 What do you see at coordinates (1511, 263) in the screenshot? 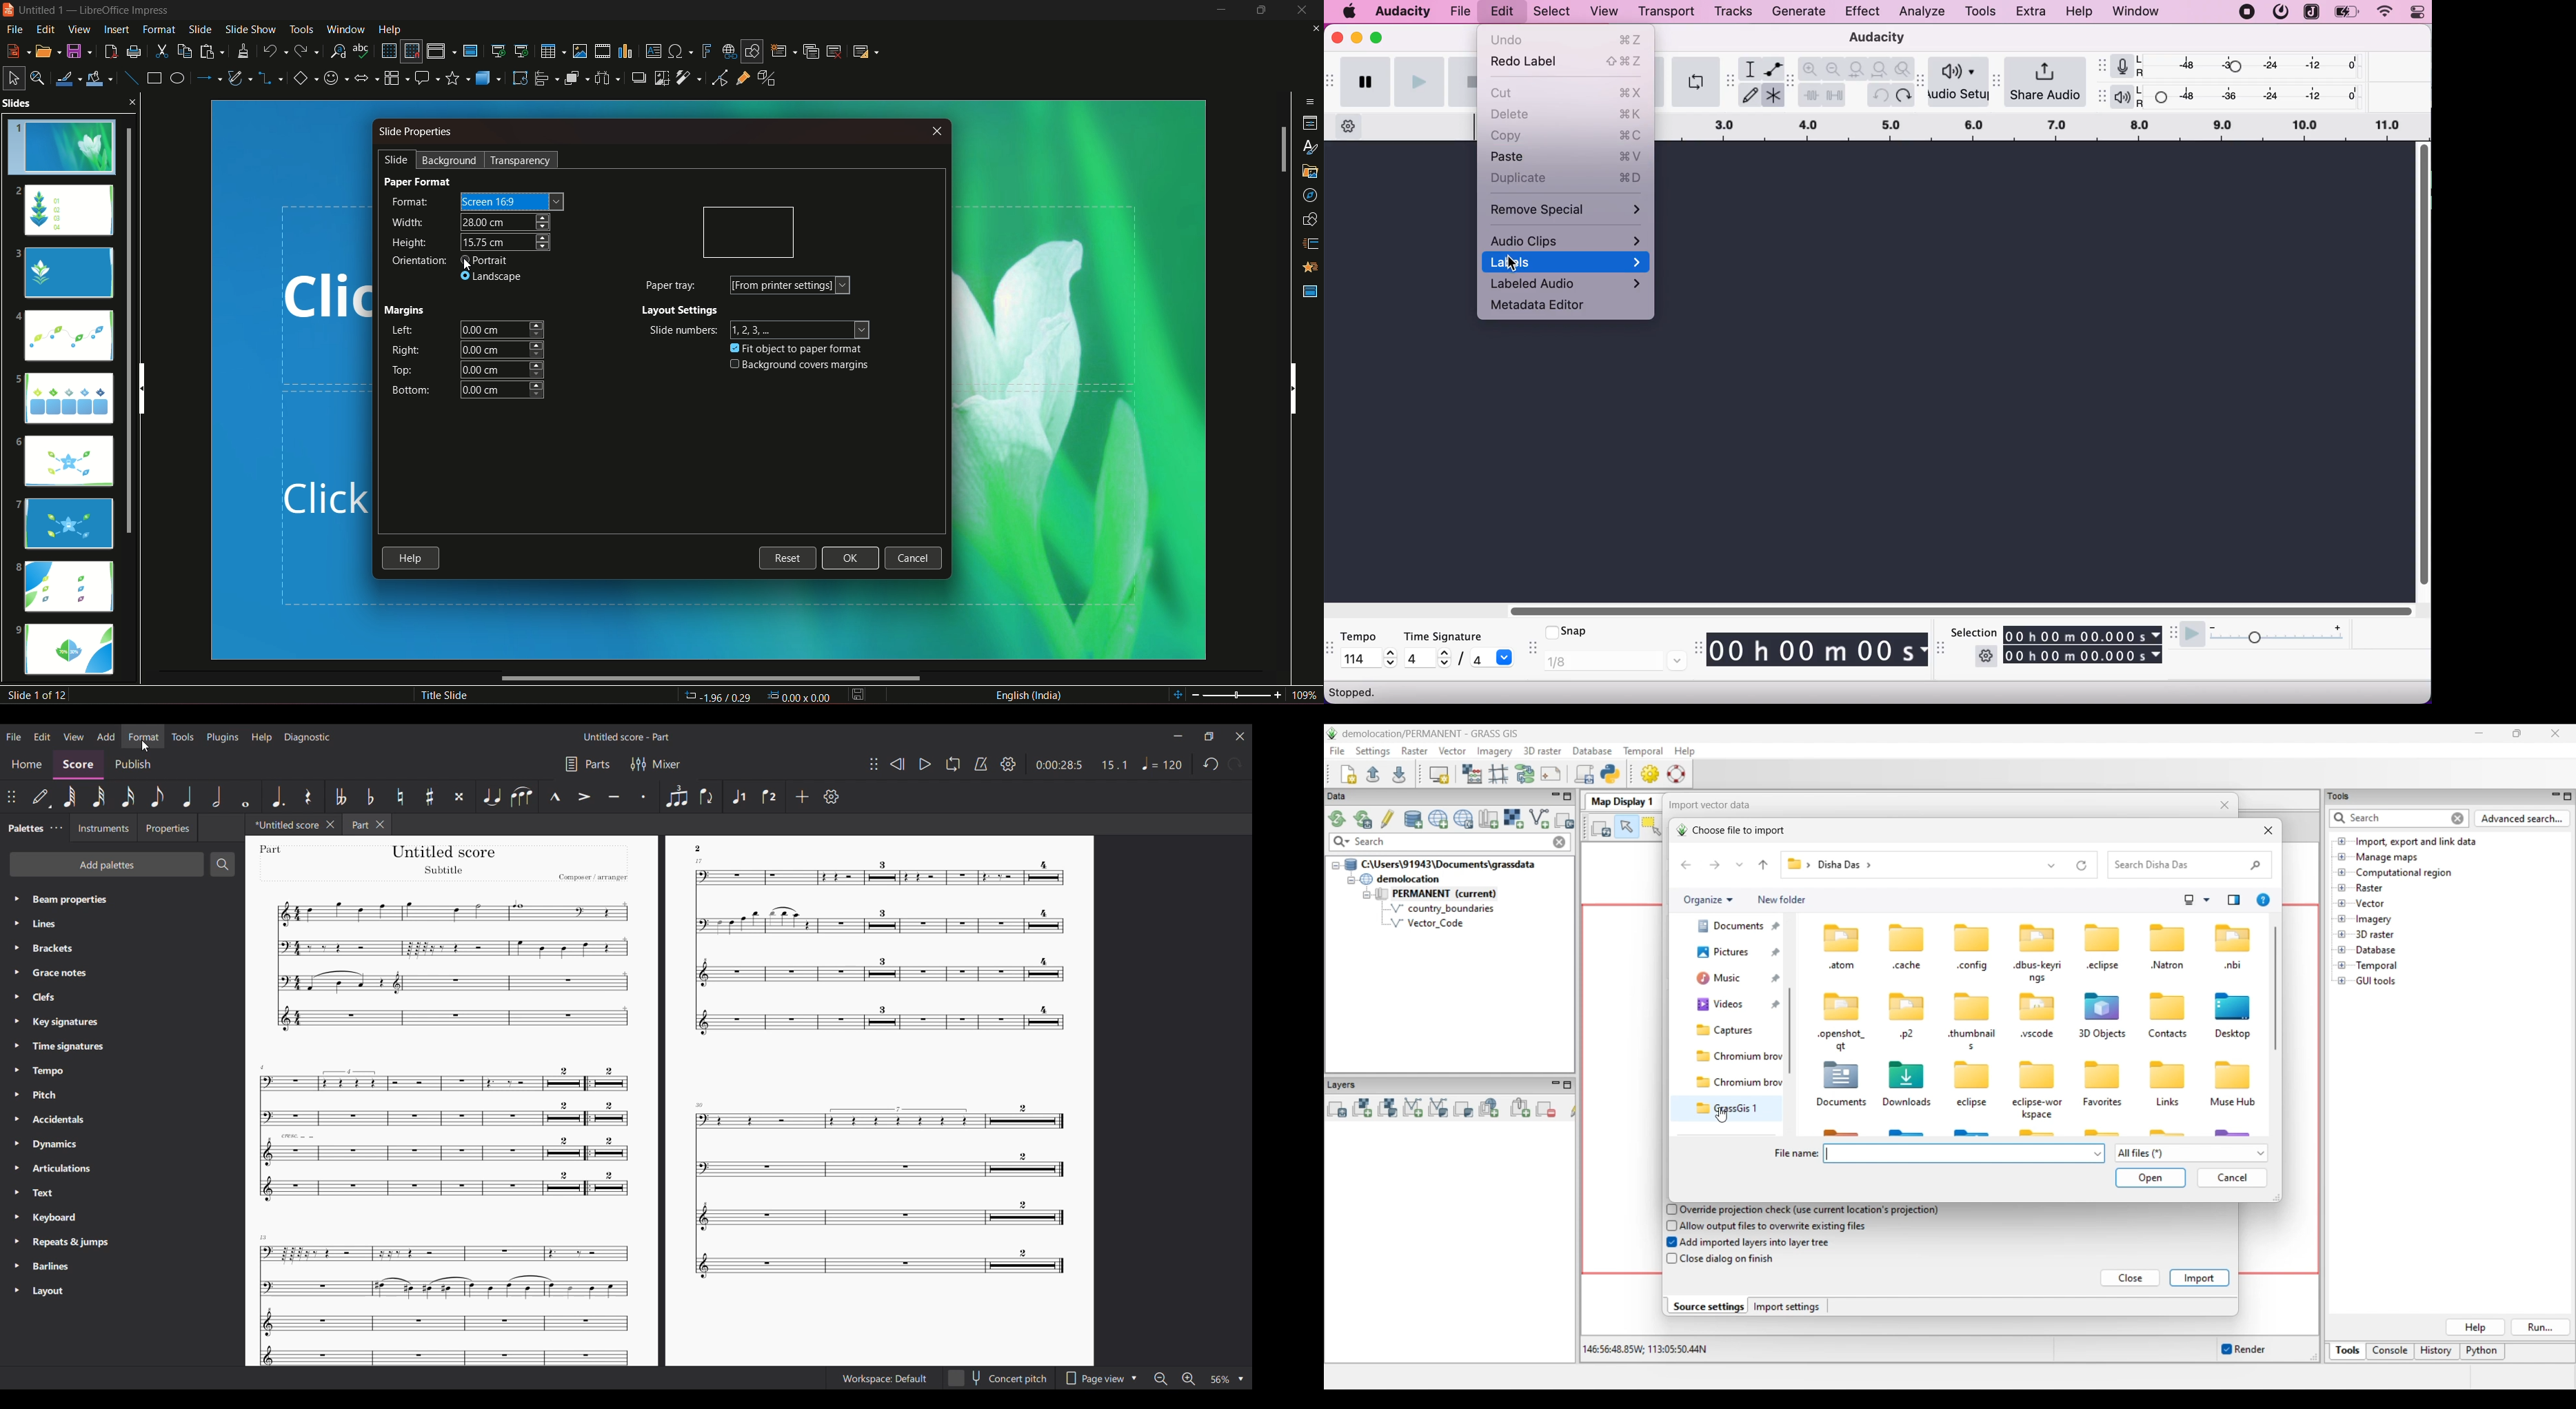
I see `cursor` at bounding box center [1511, 263].